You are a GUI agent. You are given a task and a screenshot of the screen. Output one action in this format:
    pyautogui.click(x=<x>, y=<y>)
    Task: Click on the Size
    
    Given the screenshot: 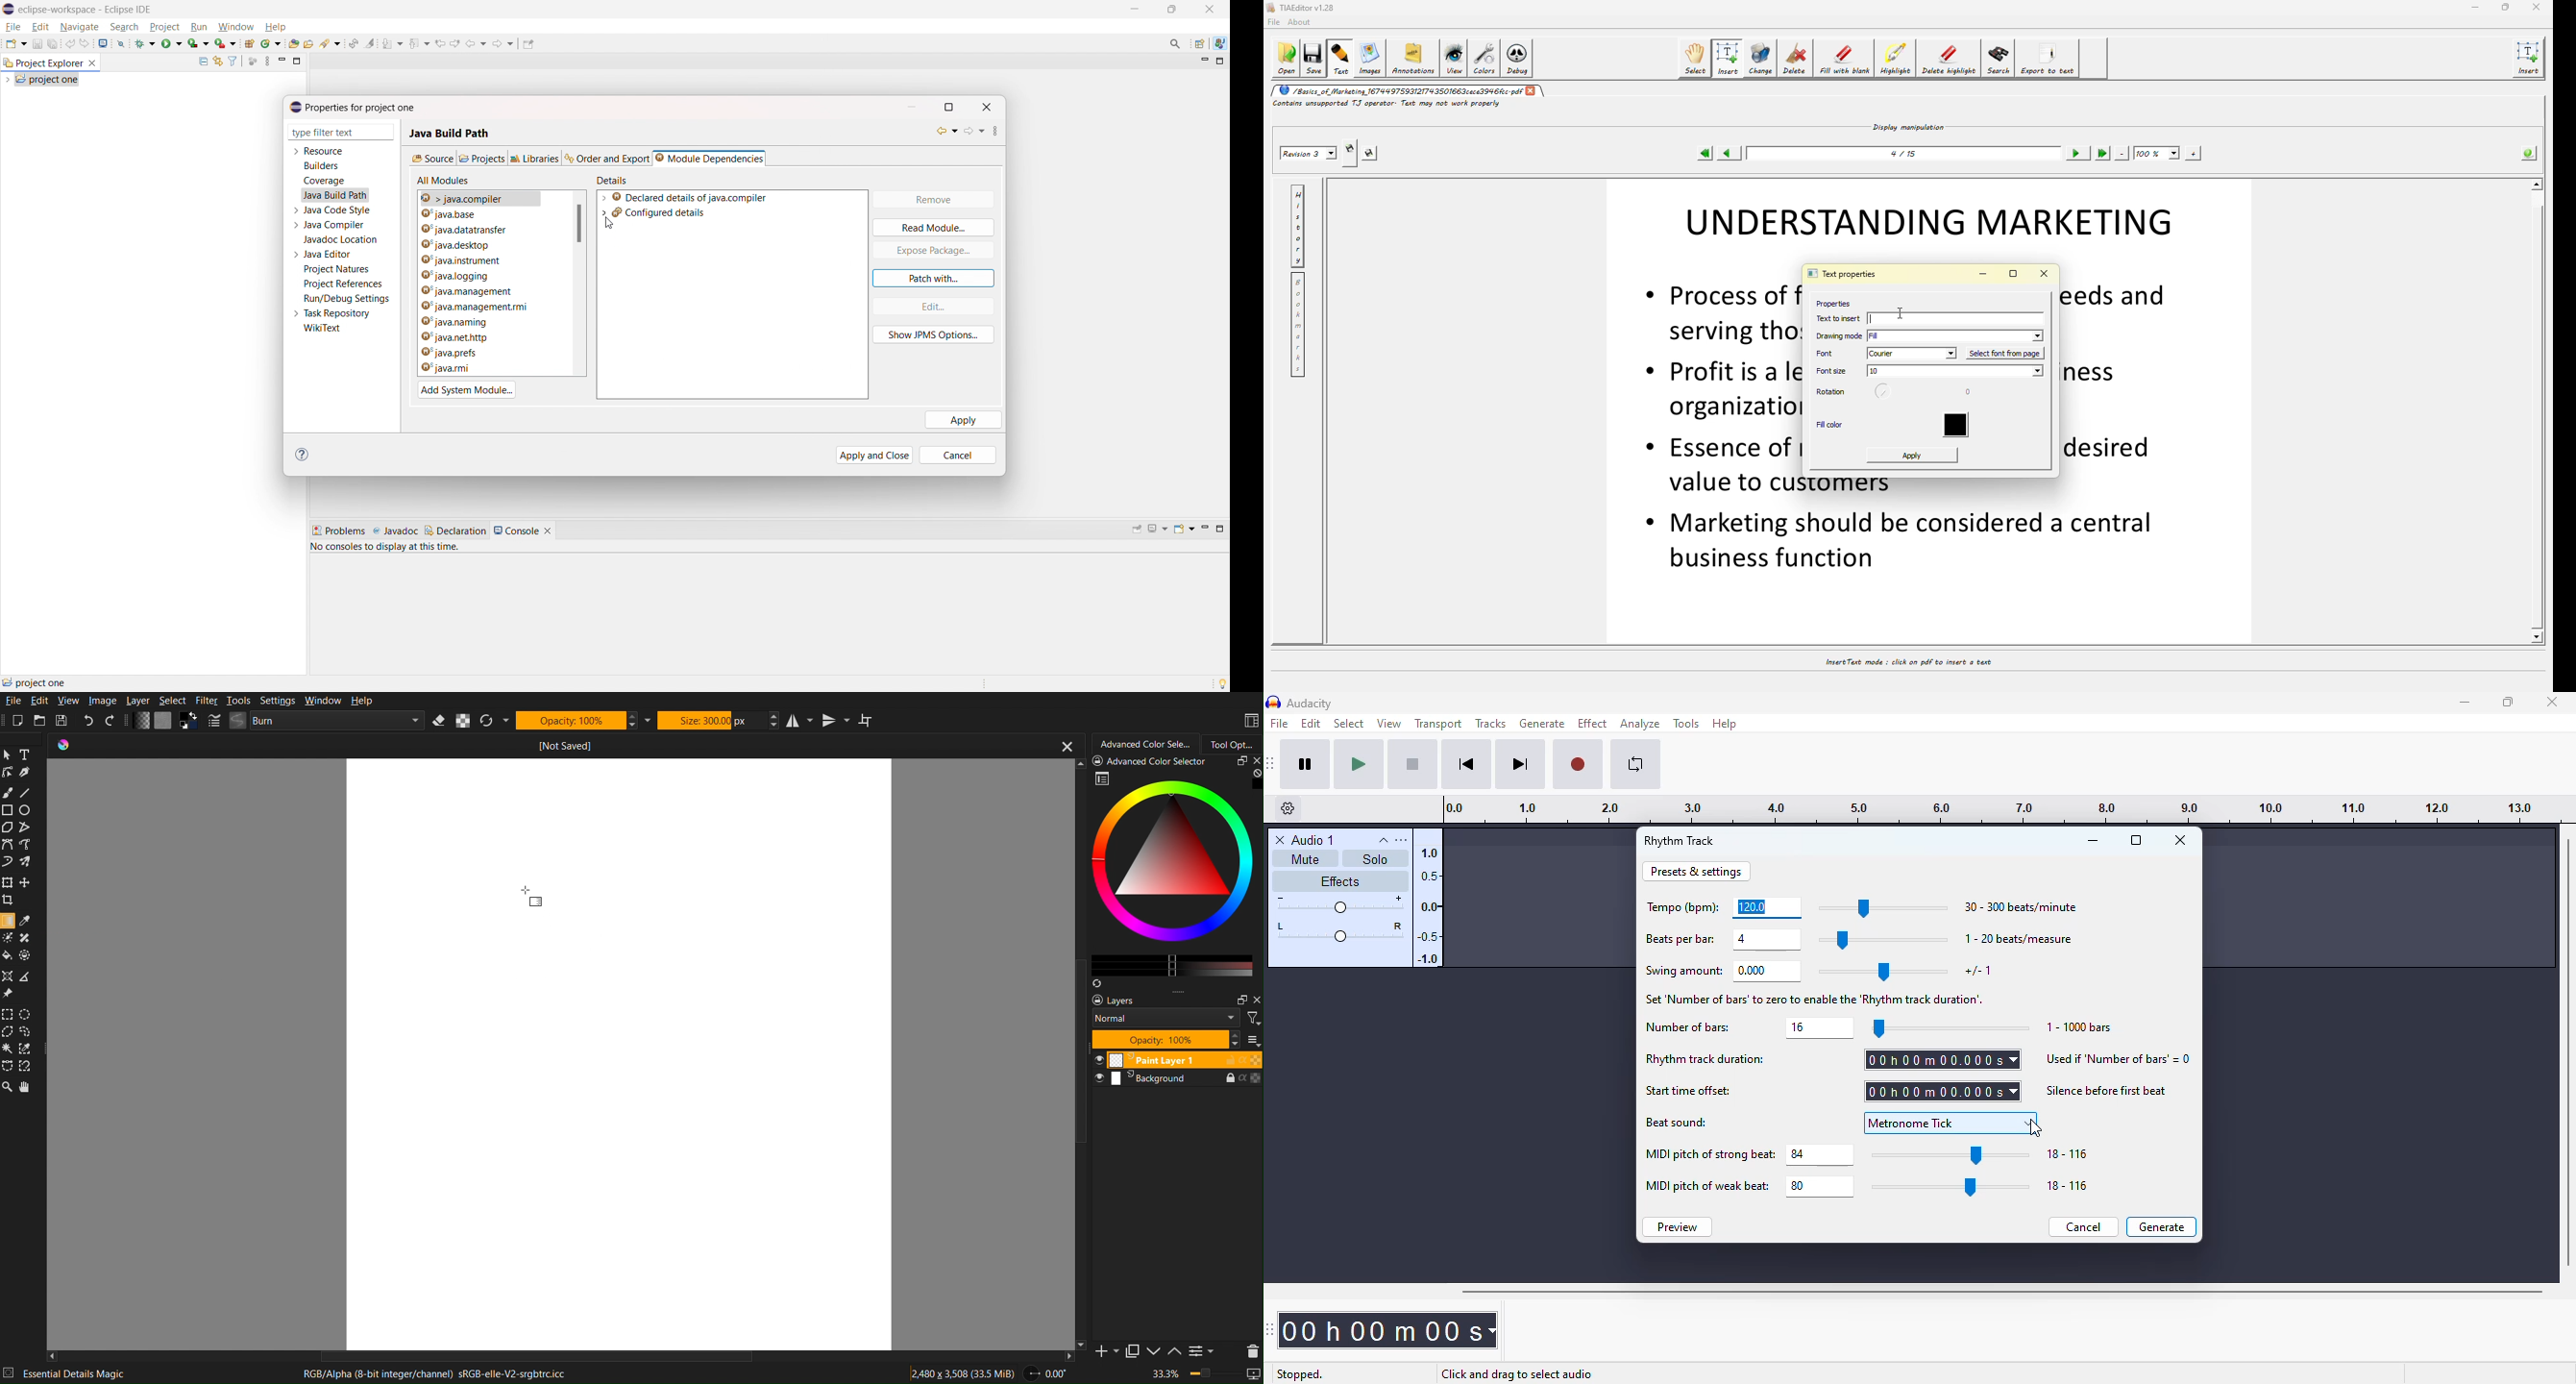 What is the action you would take?
    pyautogui.click(x=710, y=719)
    